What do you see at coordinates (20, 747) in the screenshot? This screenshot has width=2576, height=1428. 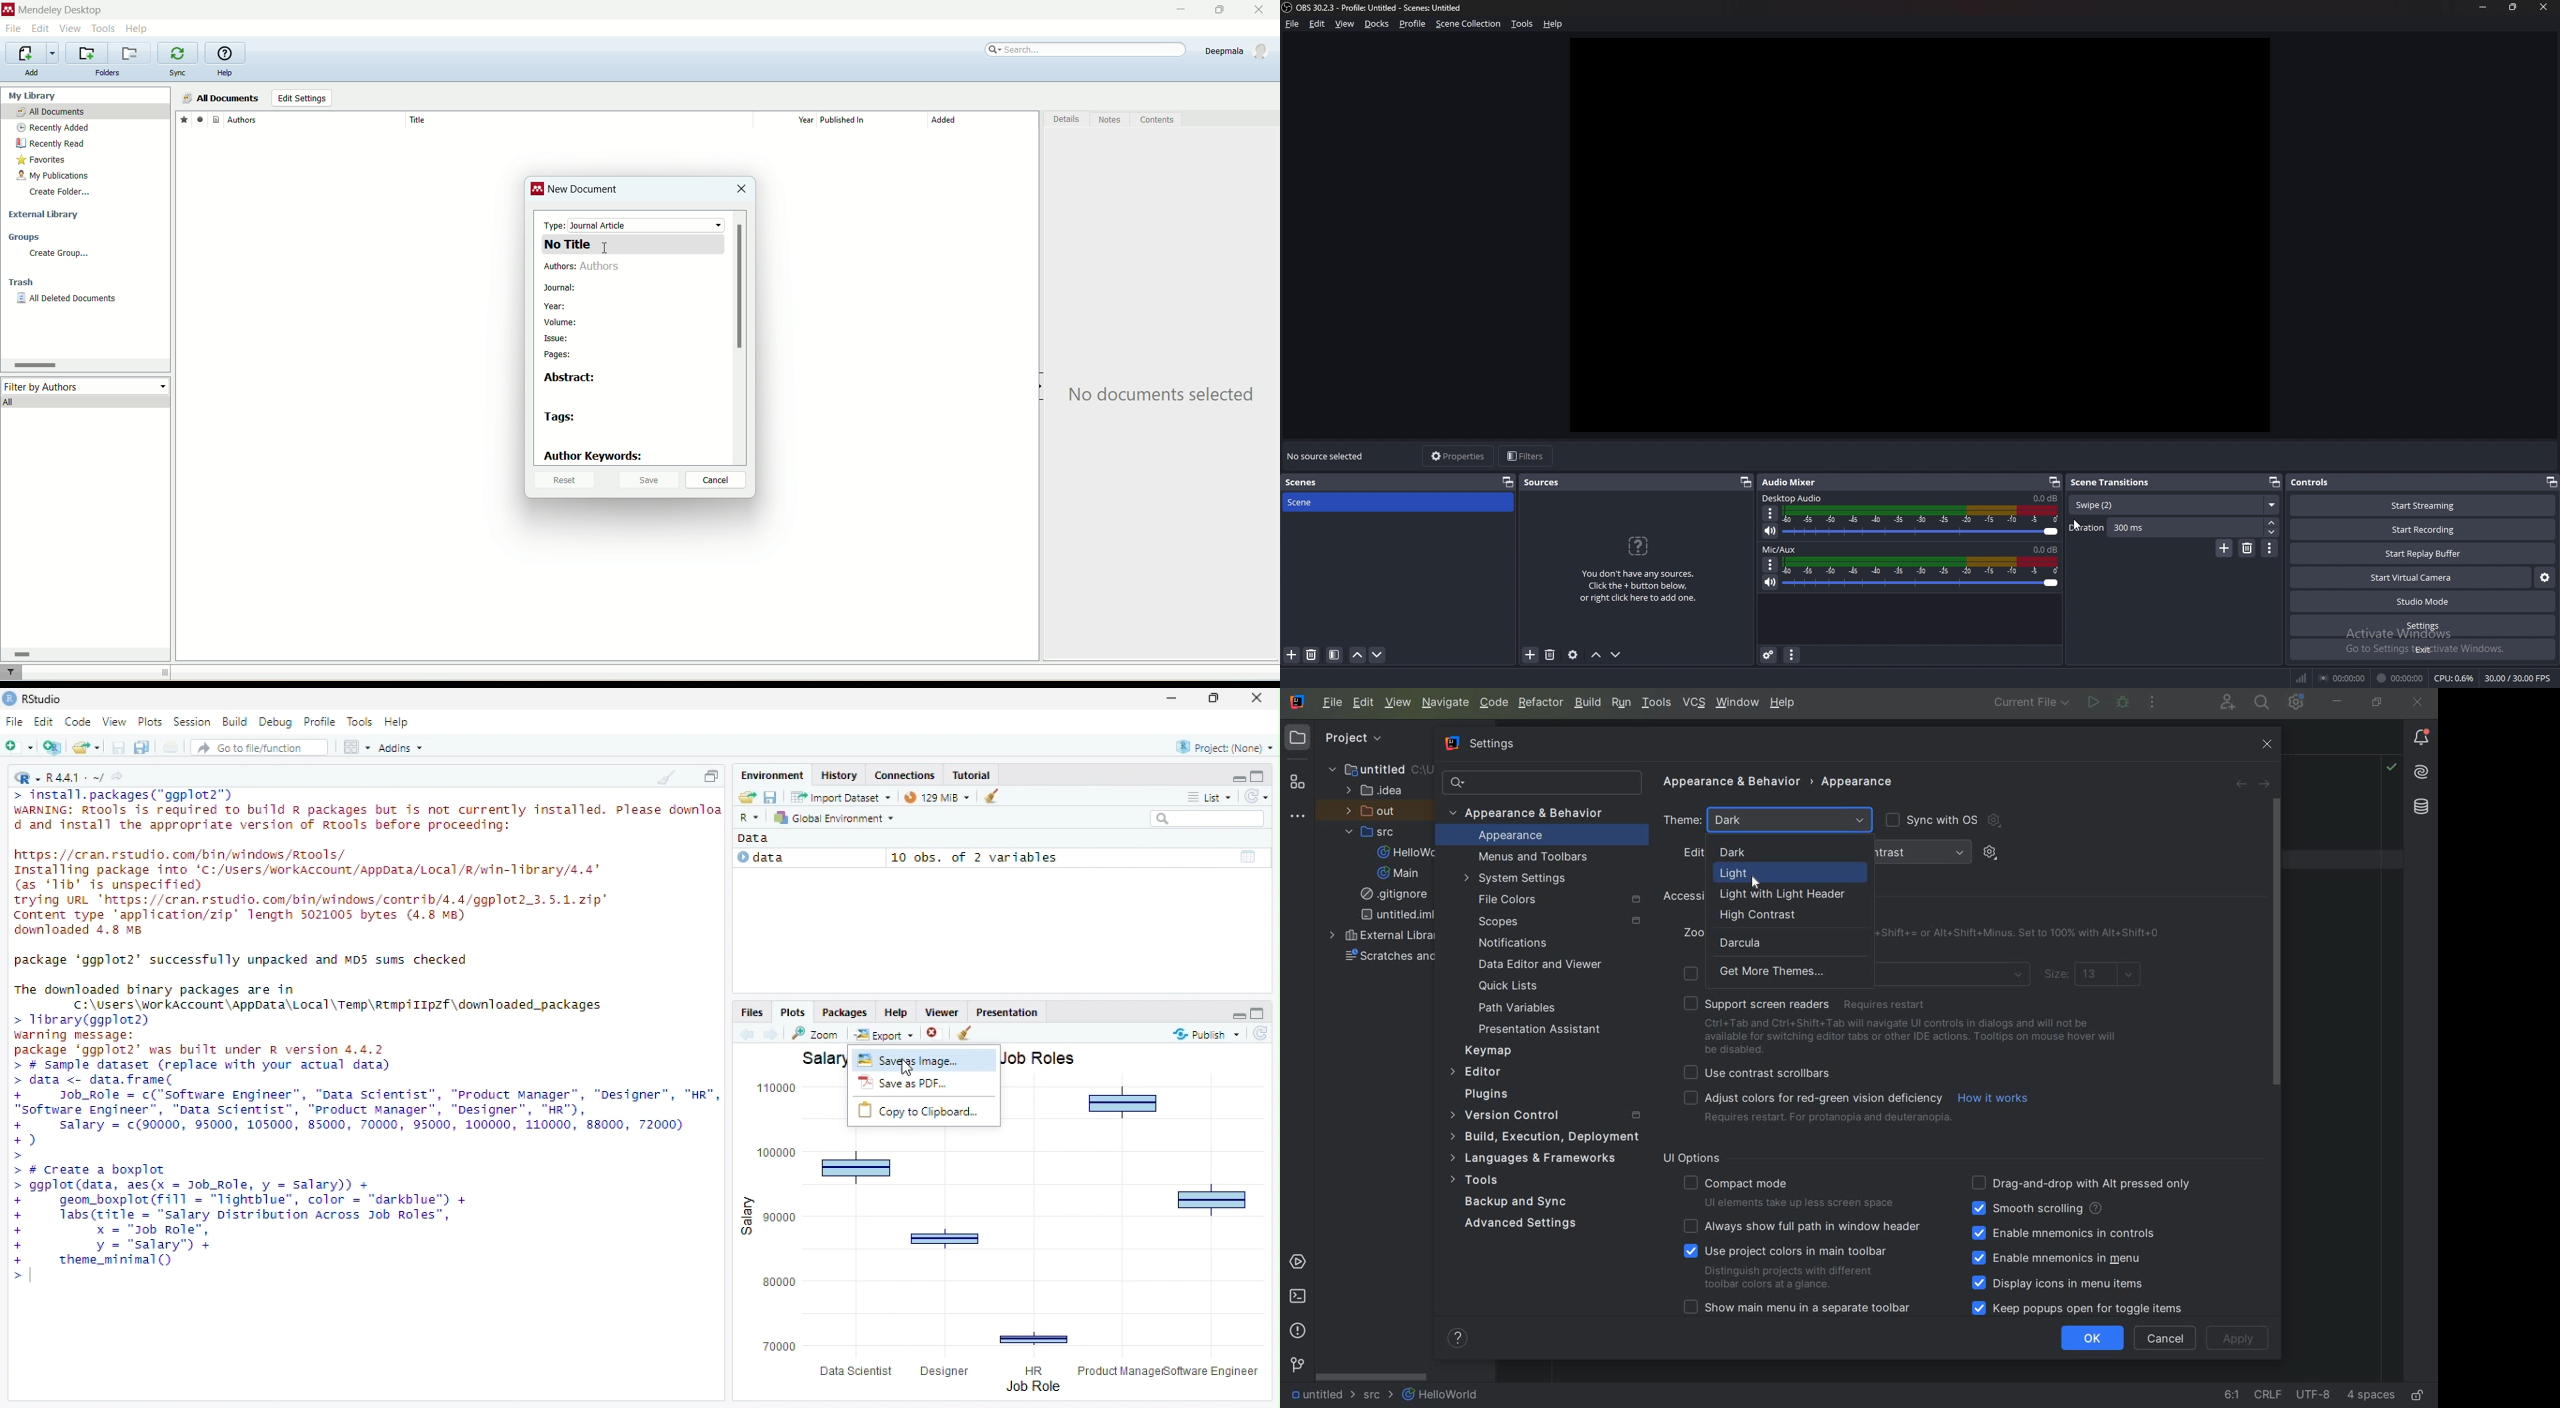 I see `New File` at bounding box center [20, 747].